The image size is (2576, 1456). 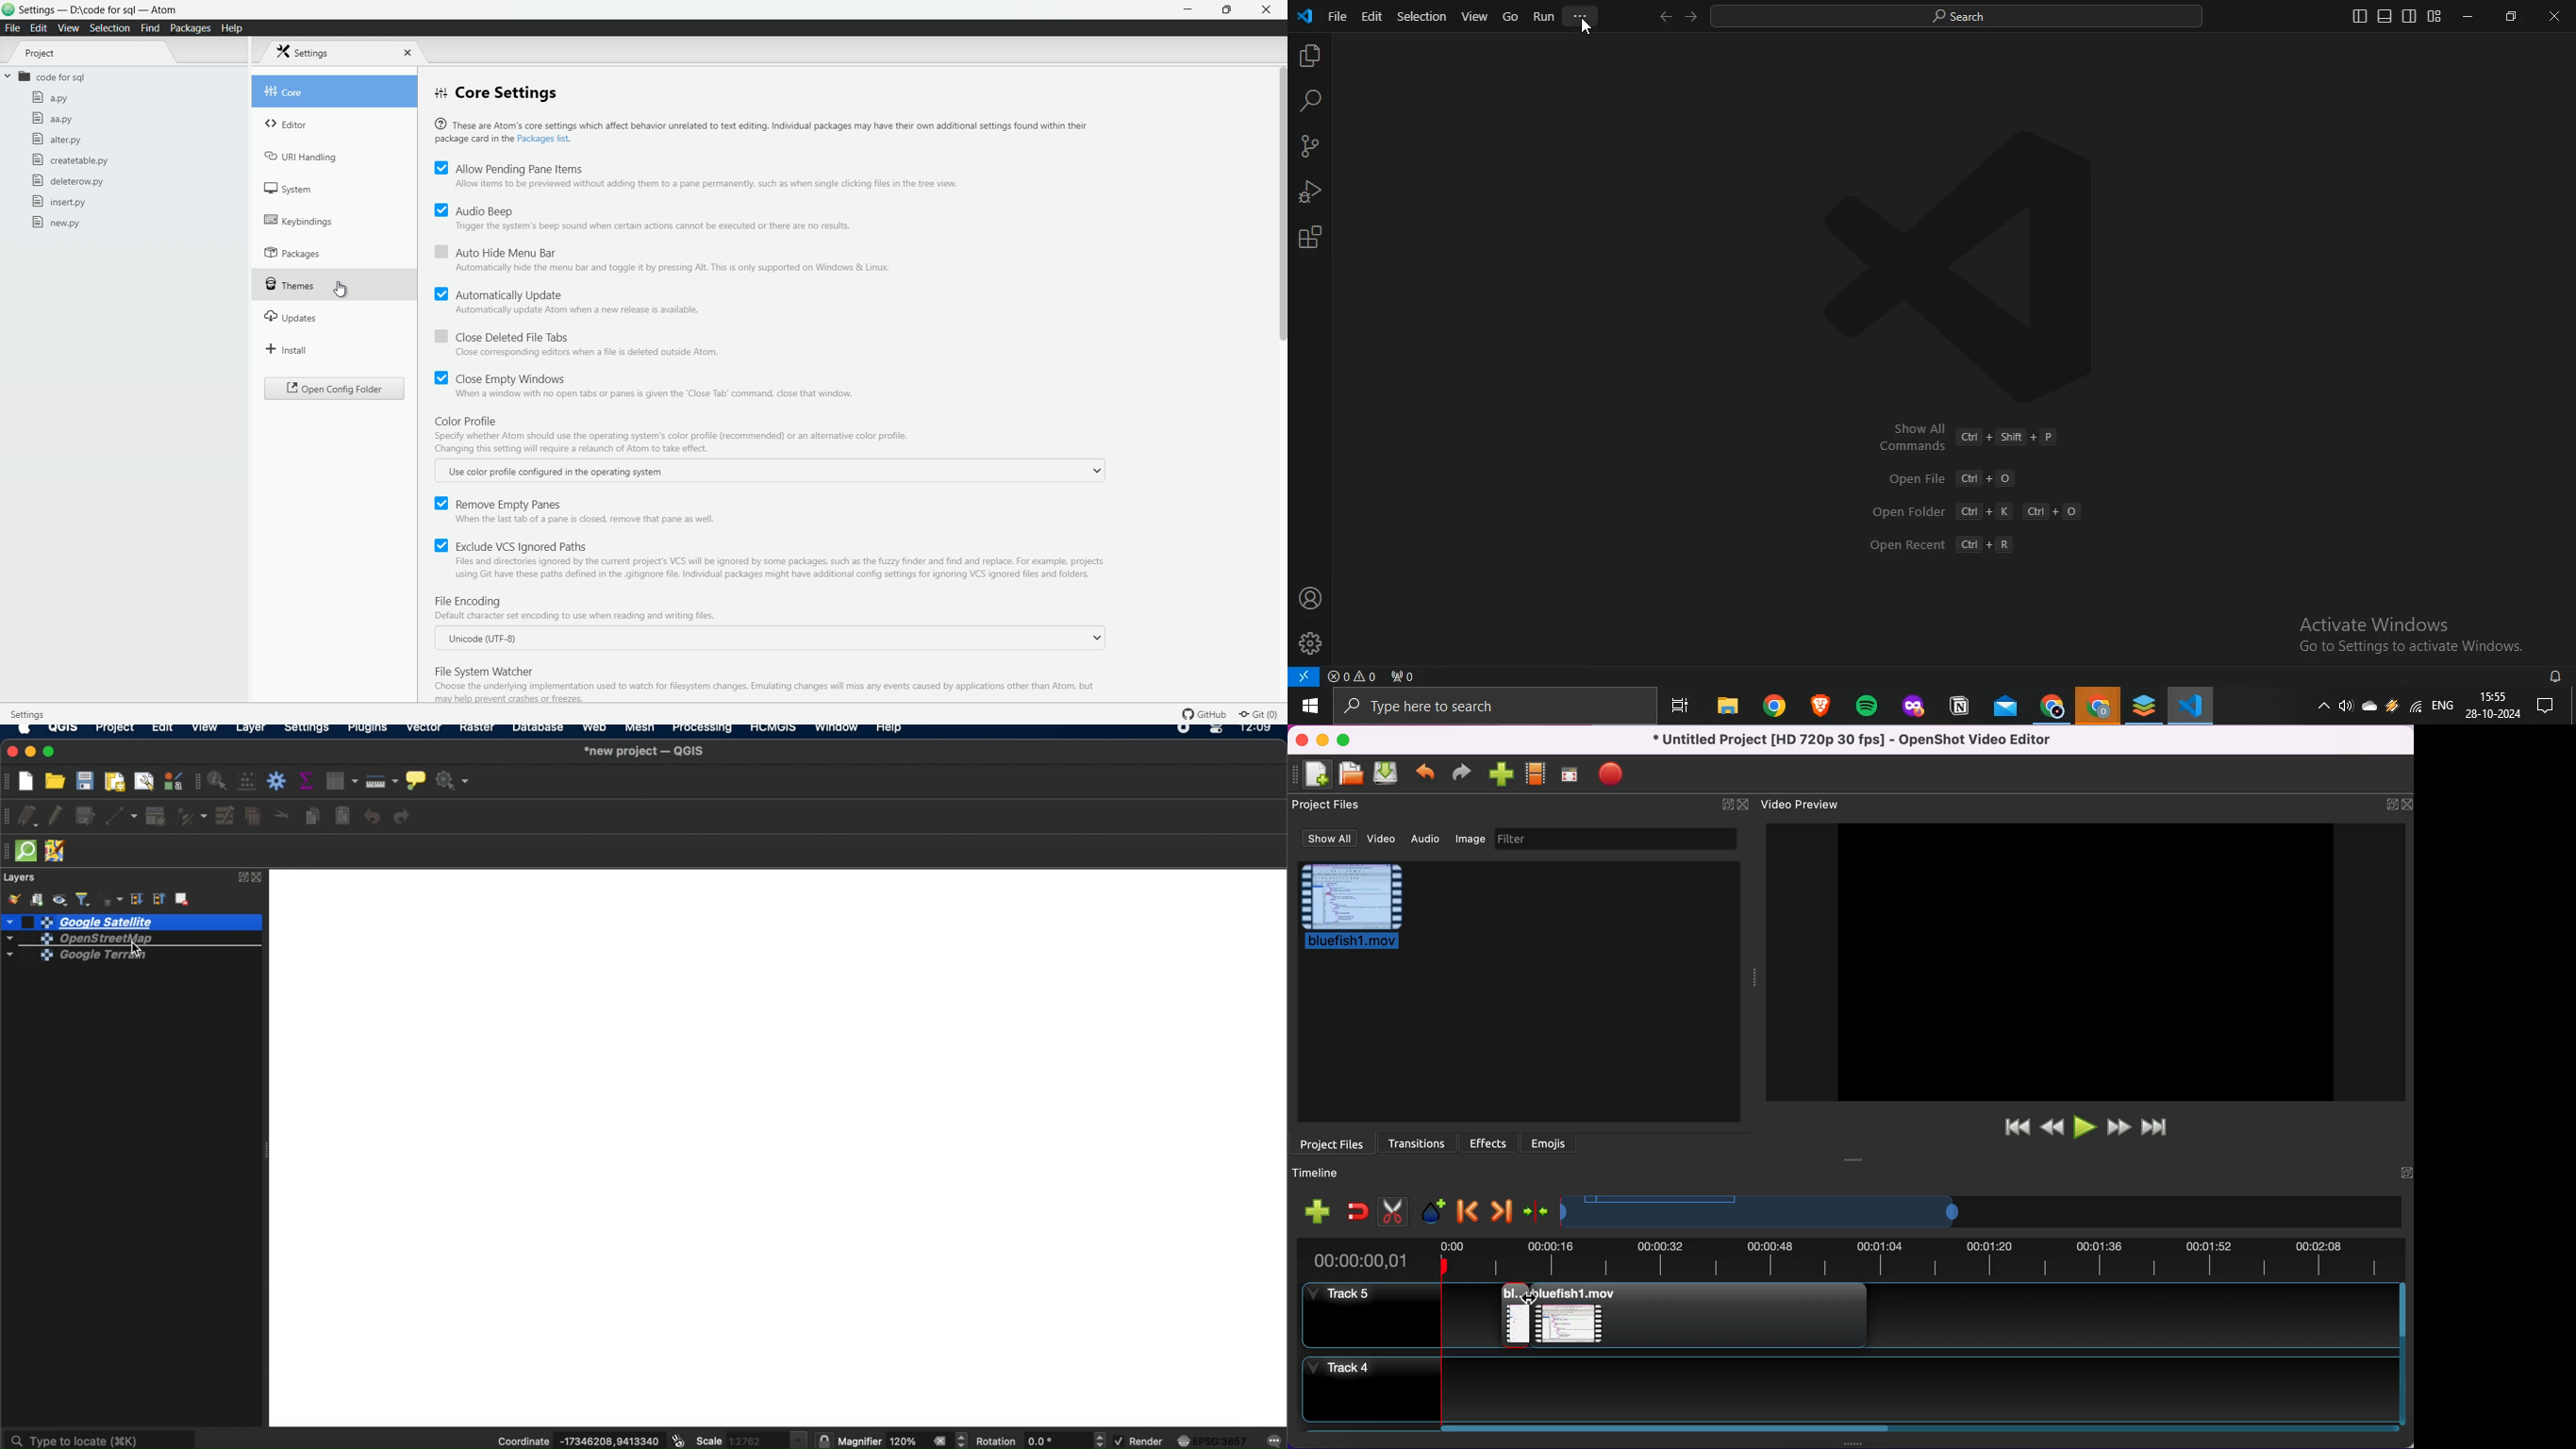 I want to click on add group, so click(x=39, y=899).